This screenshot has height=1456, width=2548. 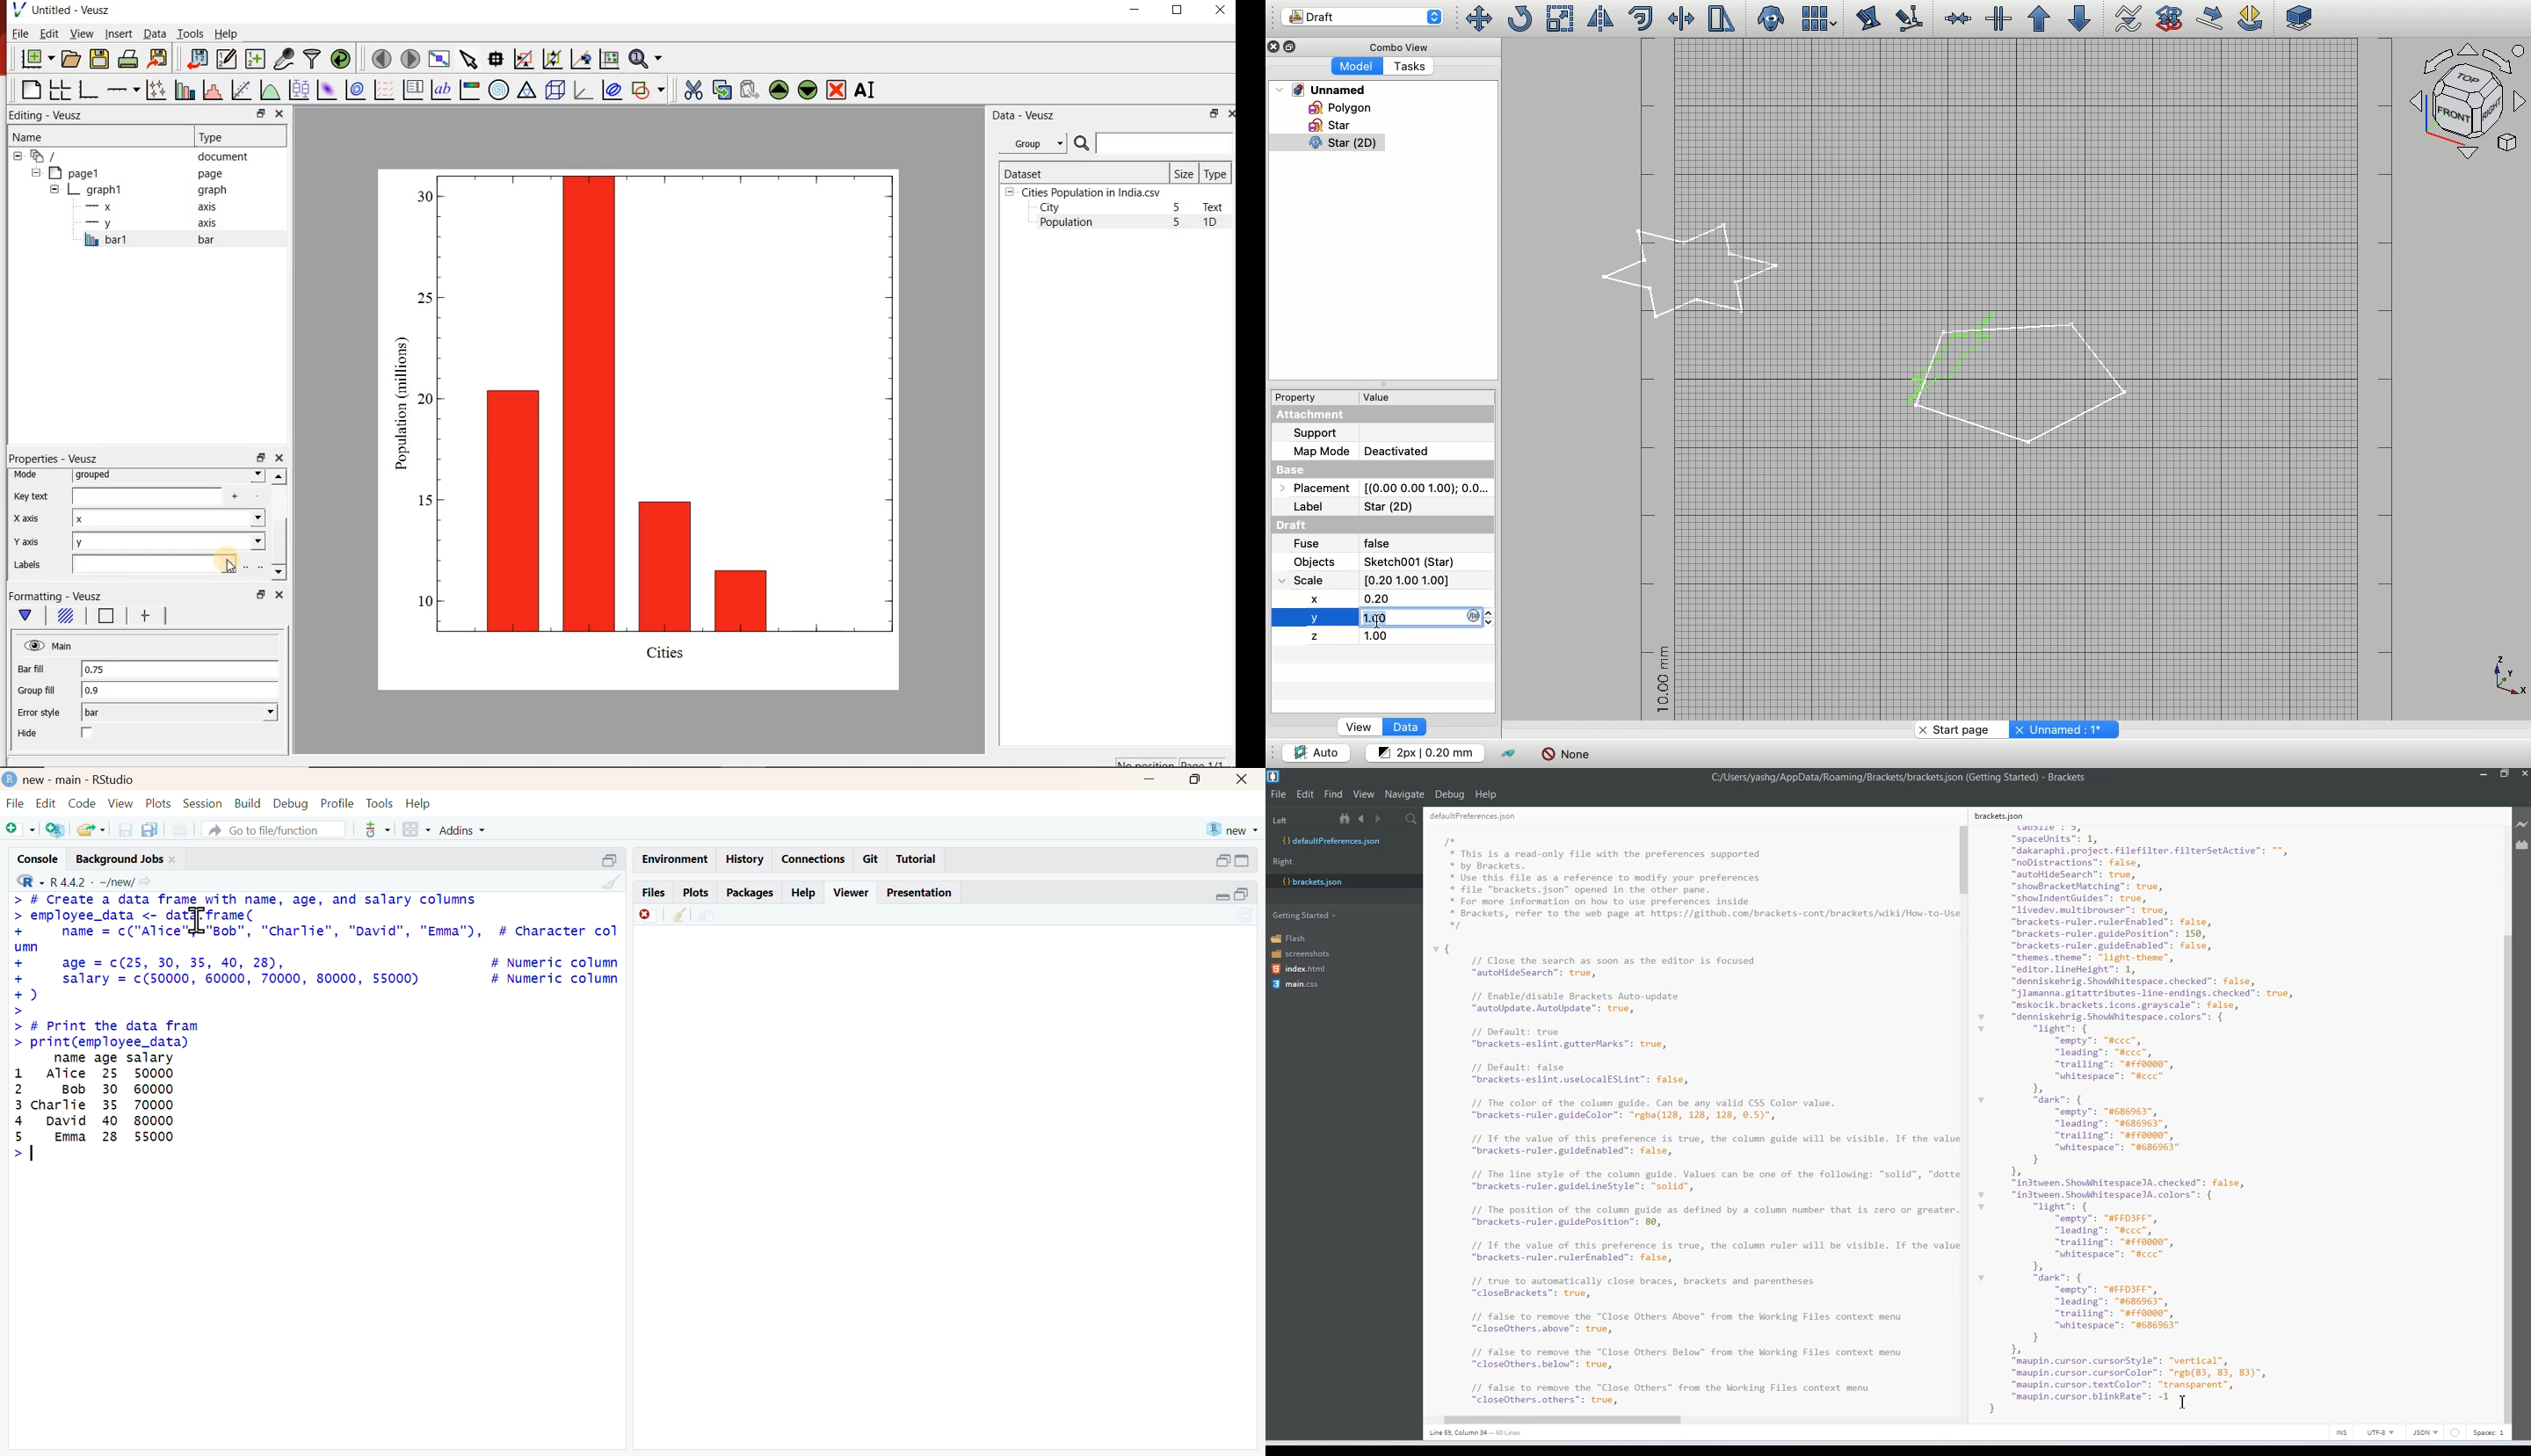 What do you see at coordinates (872, 858) in the screenshot?
I see `Git` at bounding box center [872, 858].